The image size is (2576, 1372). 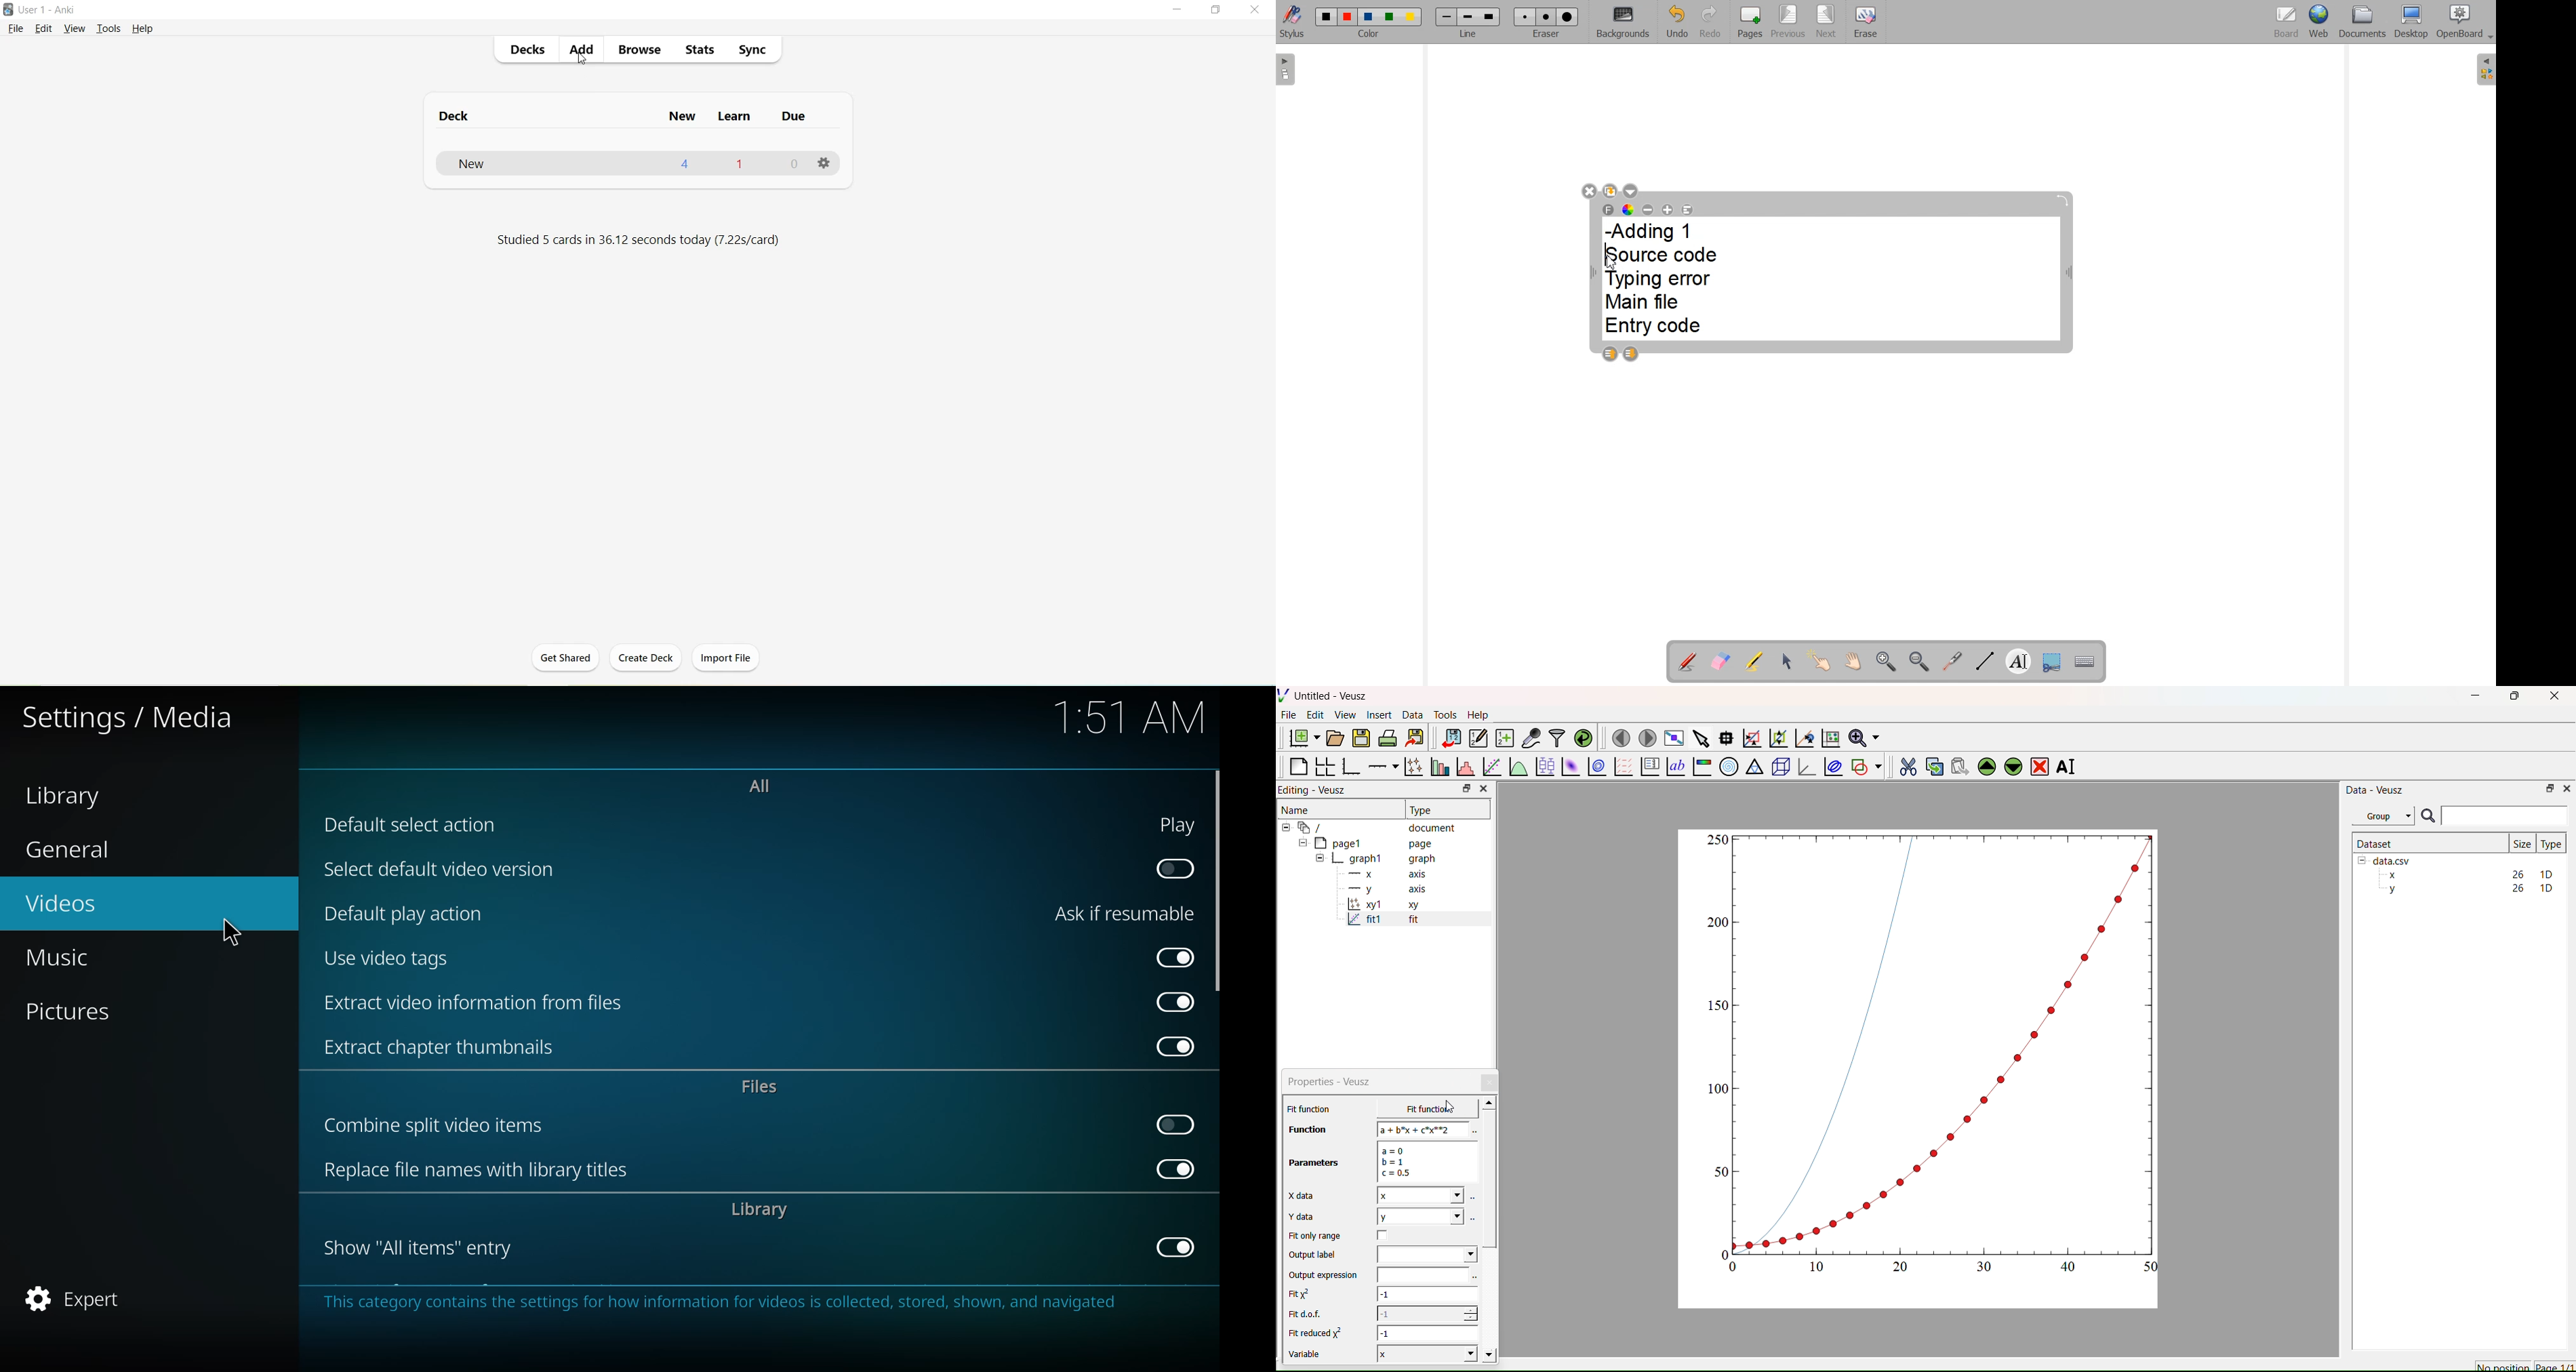 What do you see at coordinates (724, 1301) in the screenshot?
I see `info` at bounding box center [724, 1301].